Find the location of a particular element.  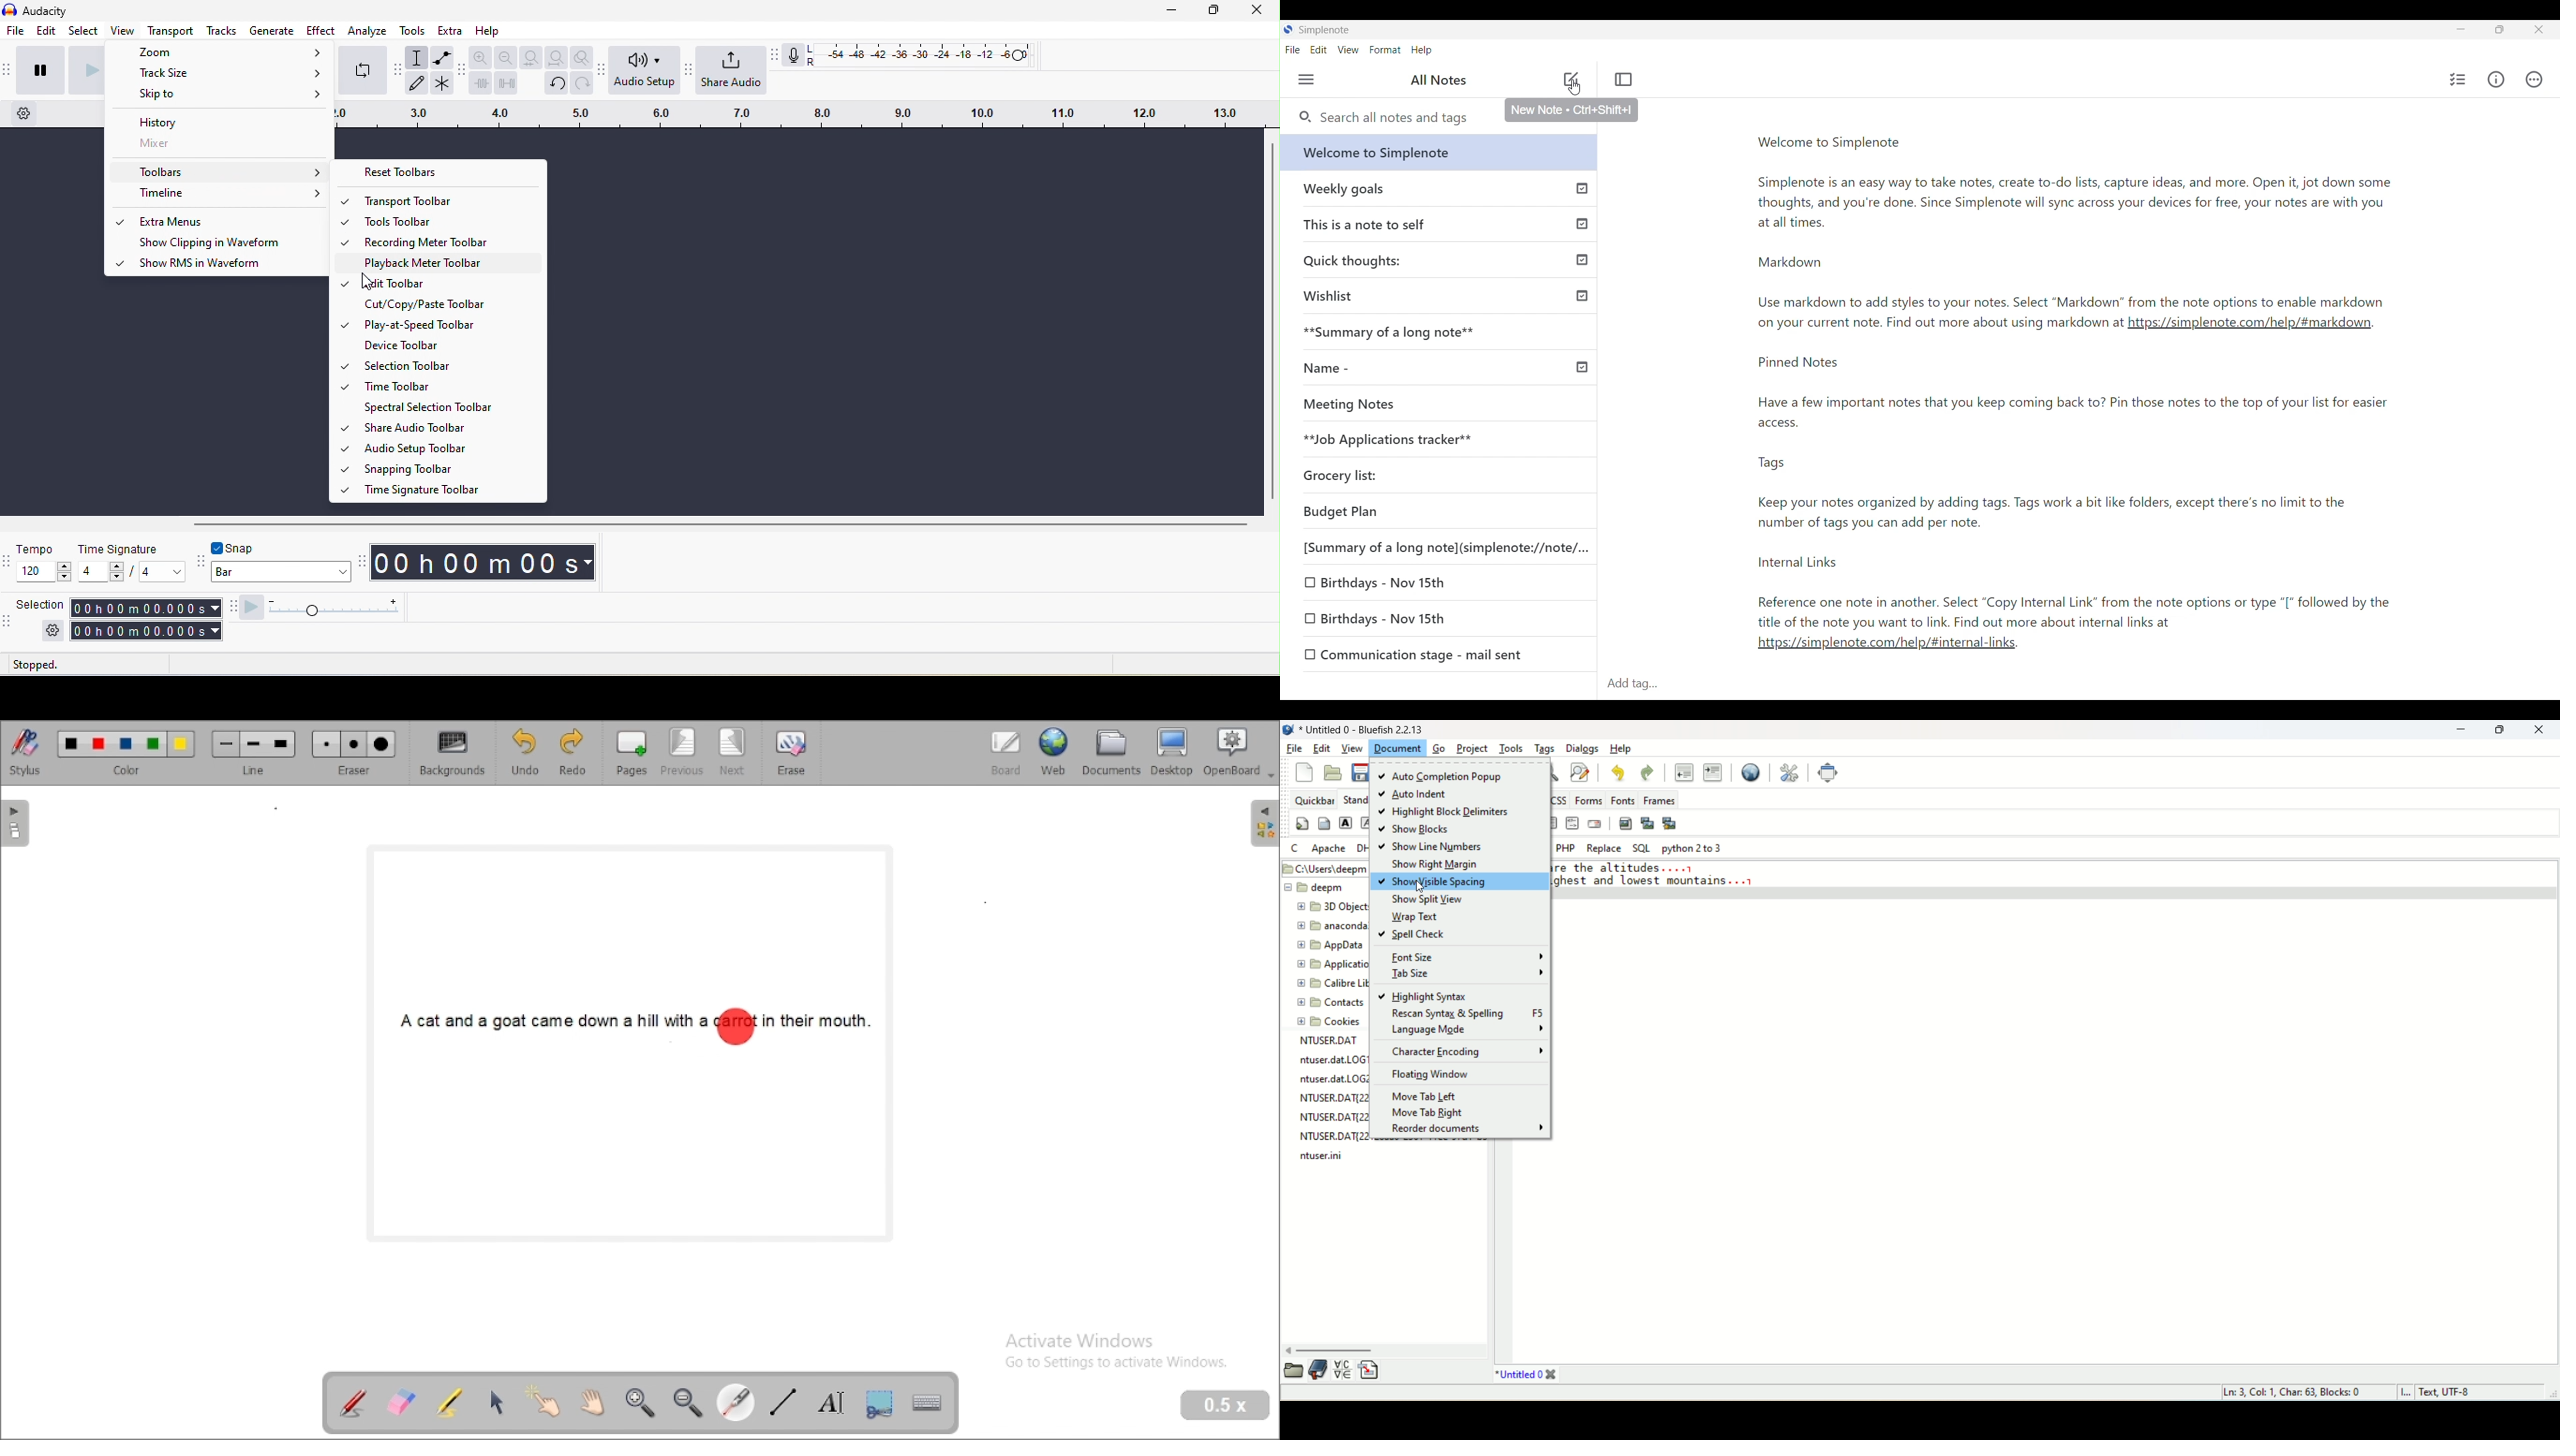

tab size is located at coordinates (1470, 973).